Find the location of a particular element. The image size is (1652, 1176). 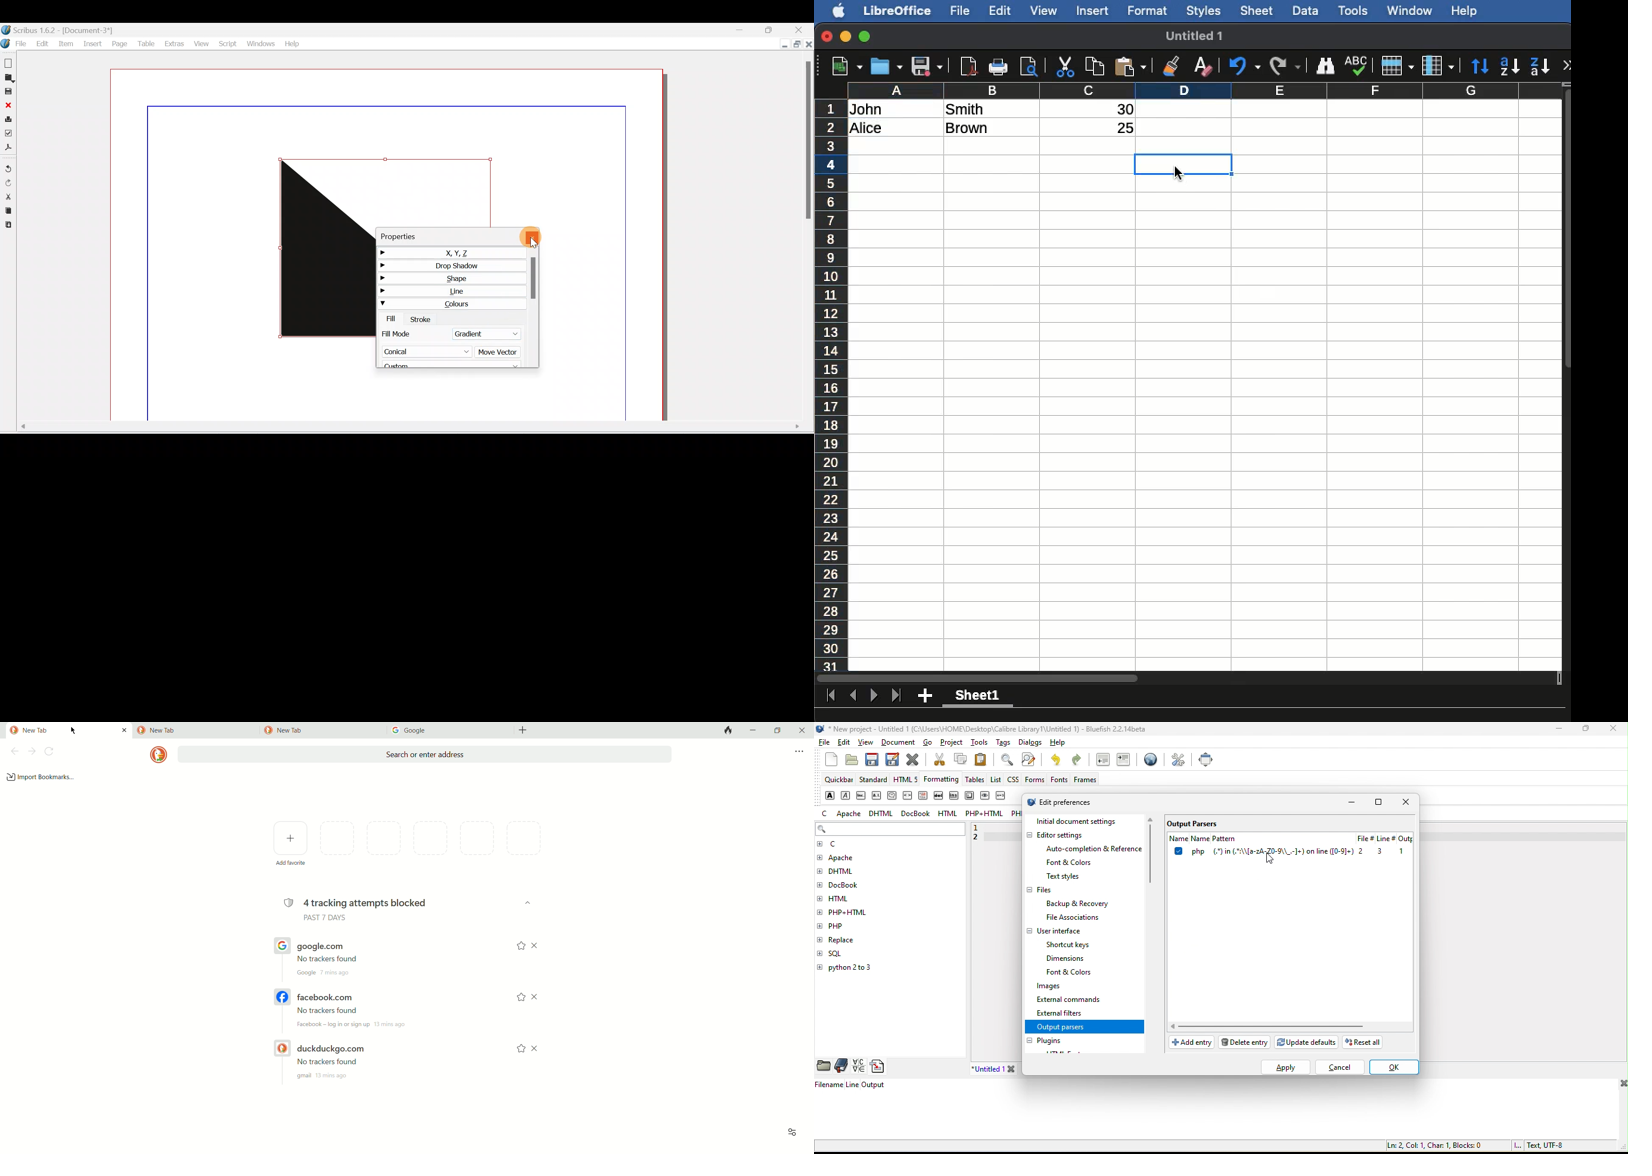

Clone formatting is located at coordinates (1172, 68).